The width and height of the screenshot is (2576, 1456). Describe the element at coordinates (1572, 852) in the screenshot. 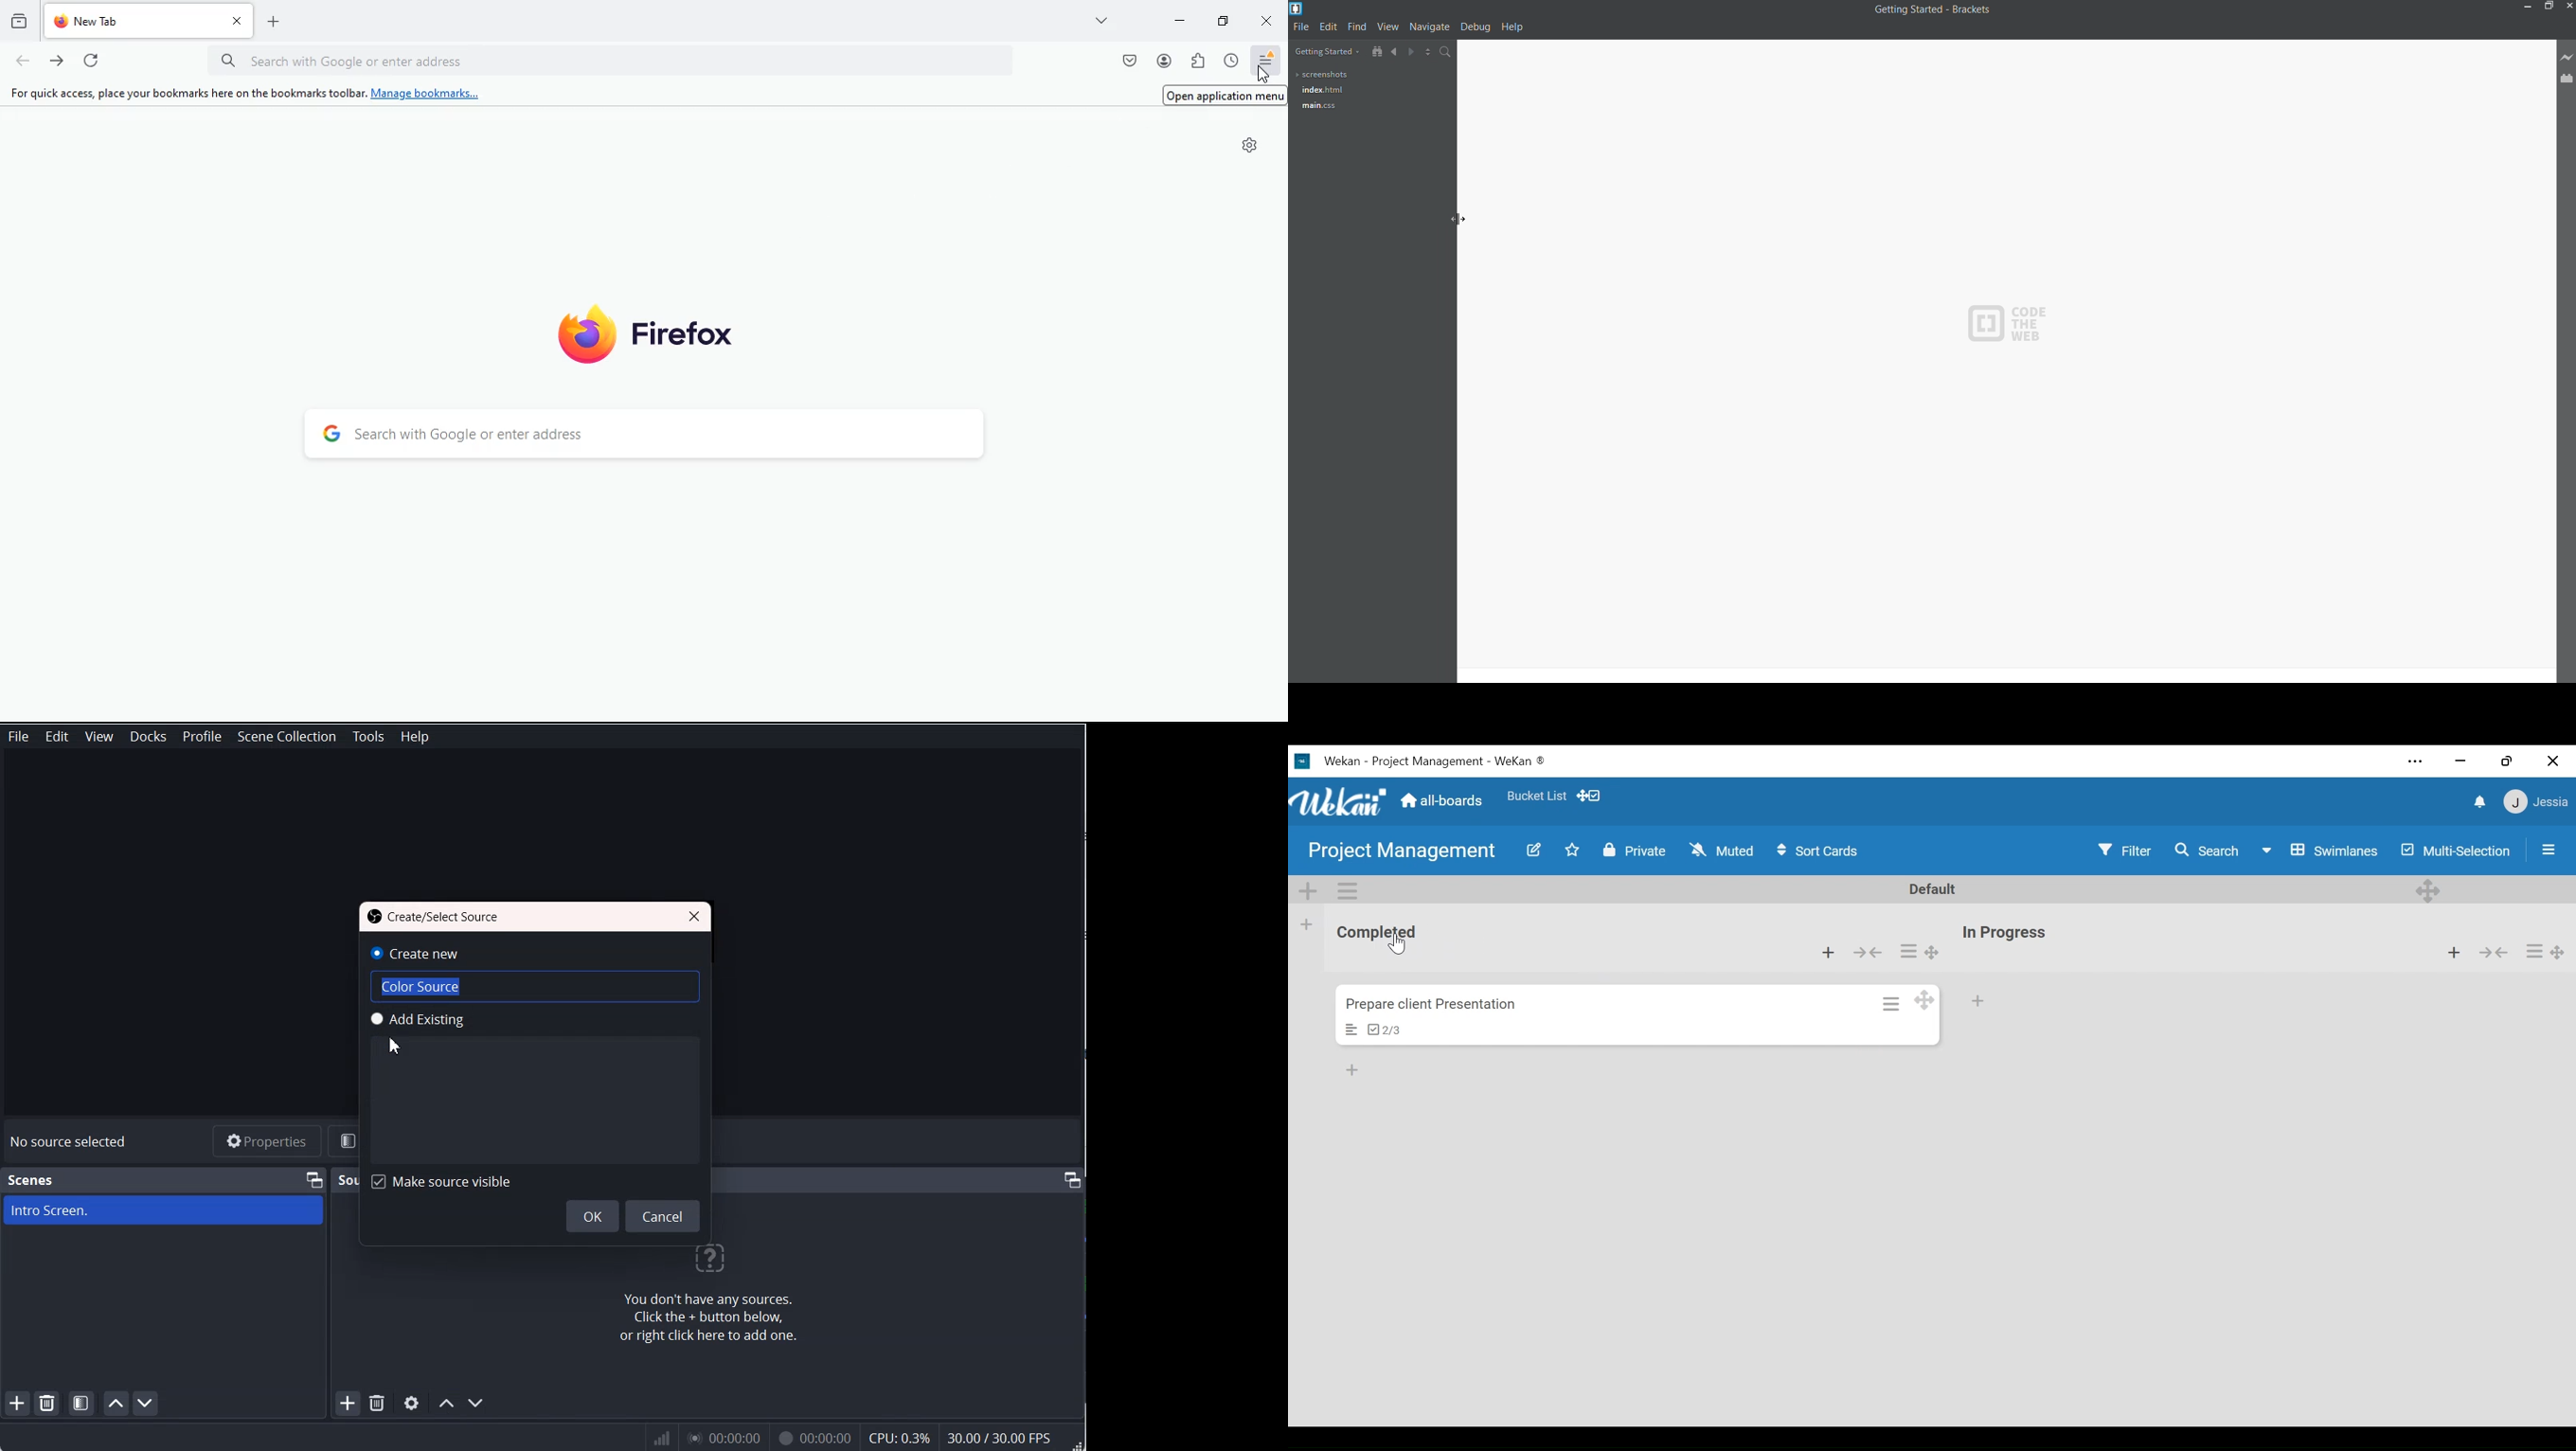

I see `Favorites` at that location.